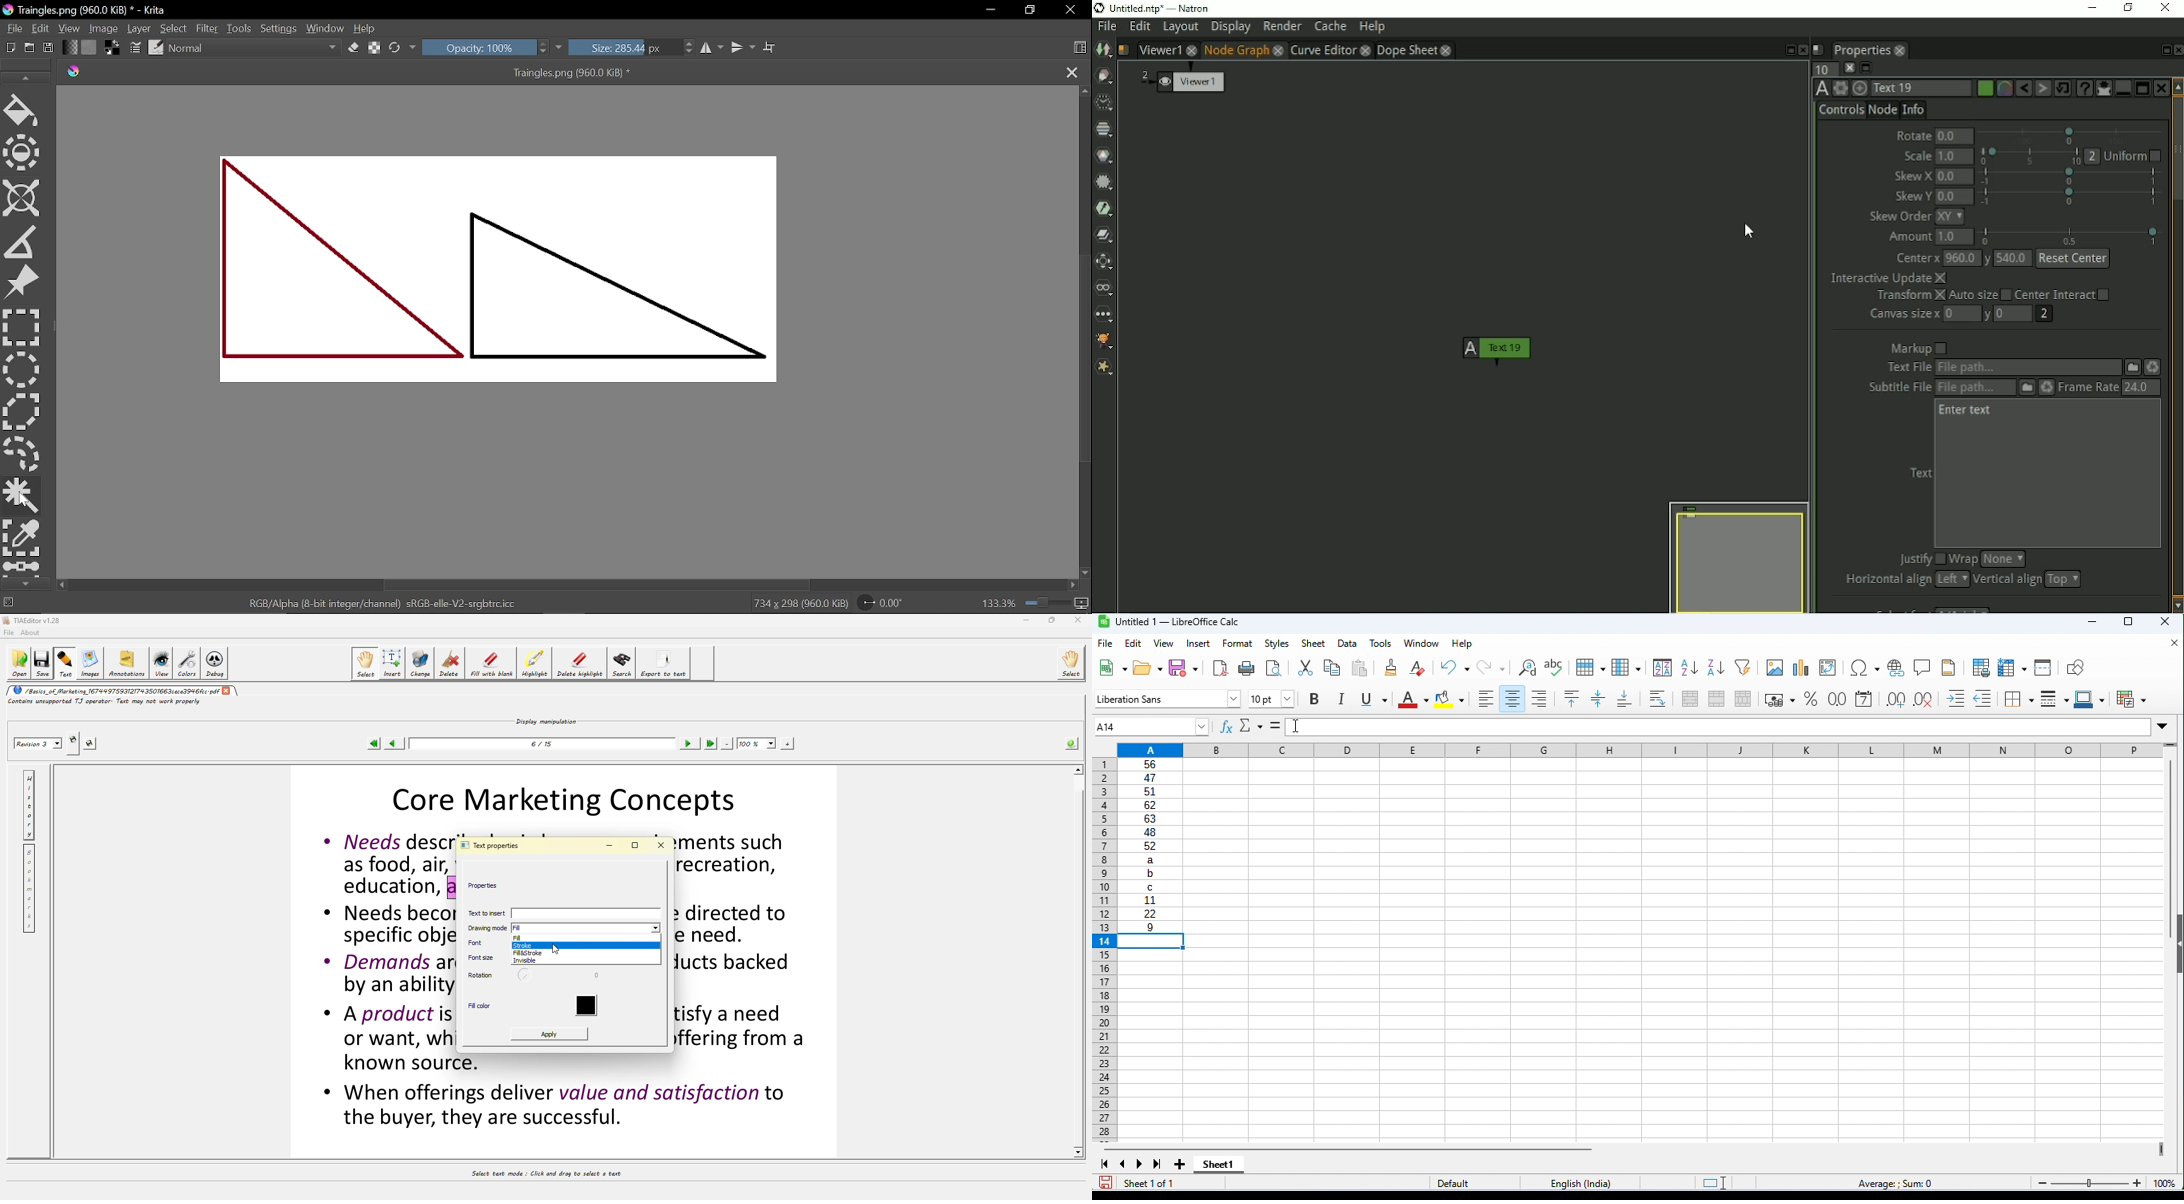 The height and width of the screenshot is (1204, 2184). I want to click on 22, so click(1150, 914).